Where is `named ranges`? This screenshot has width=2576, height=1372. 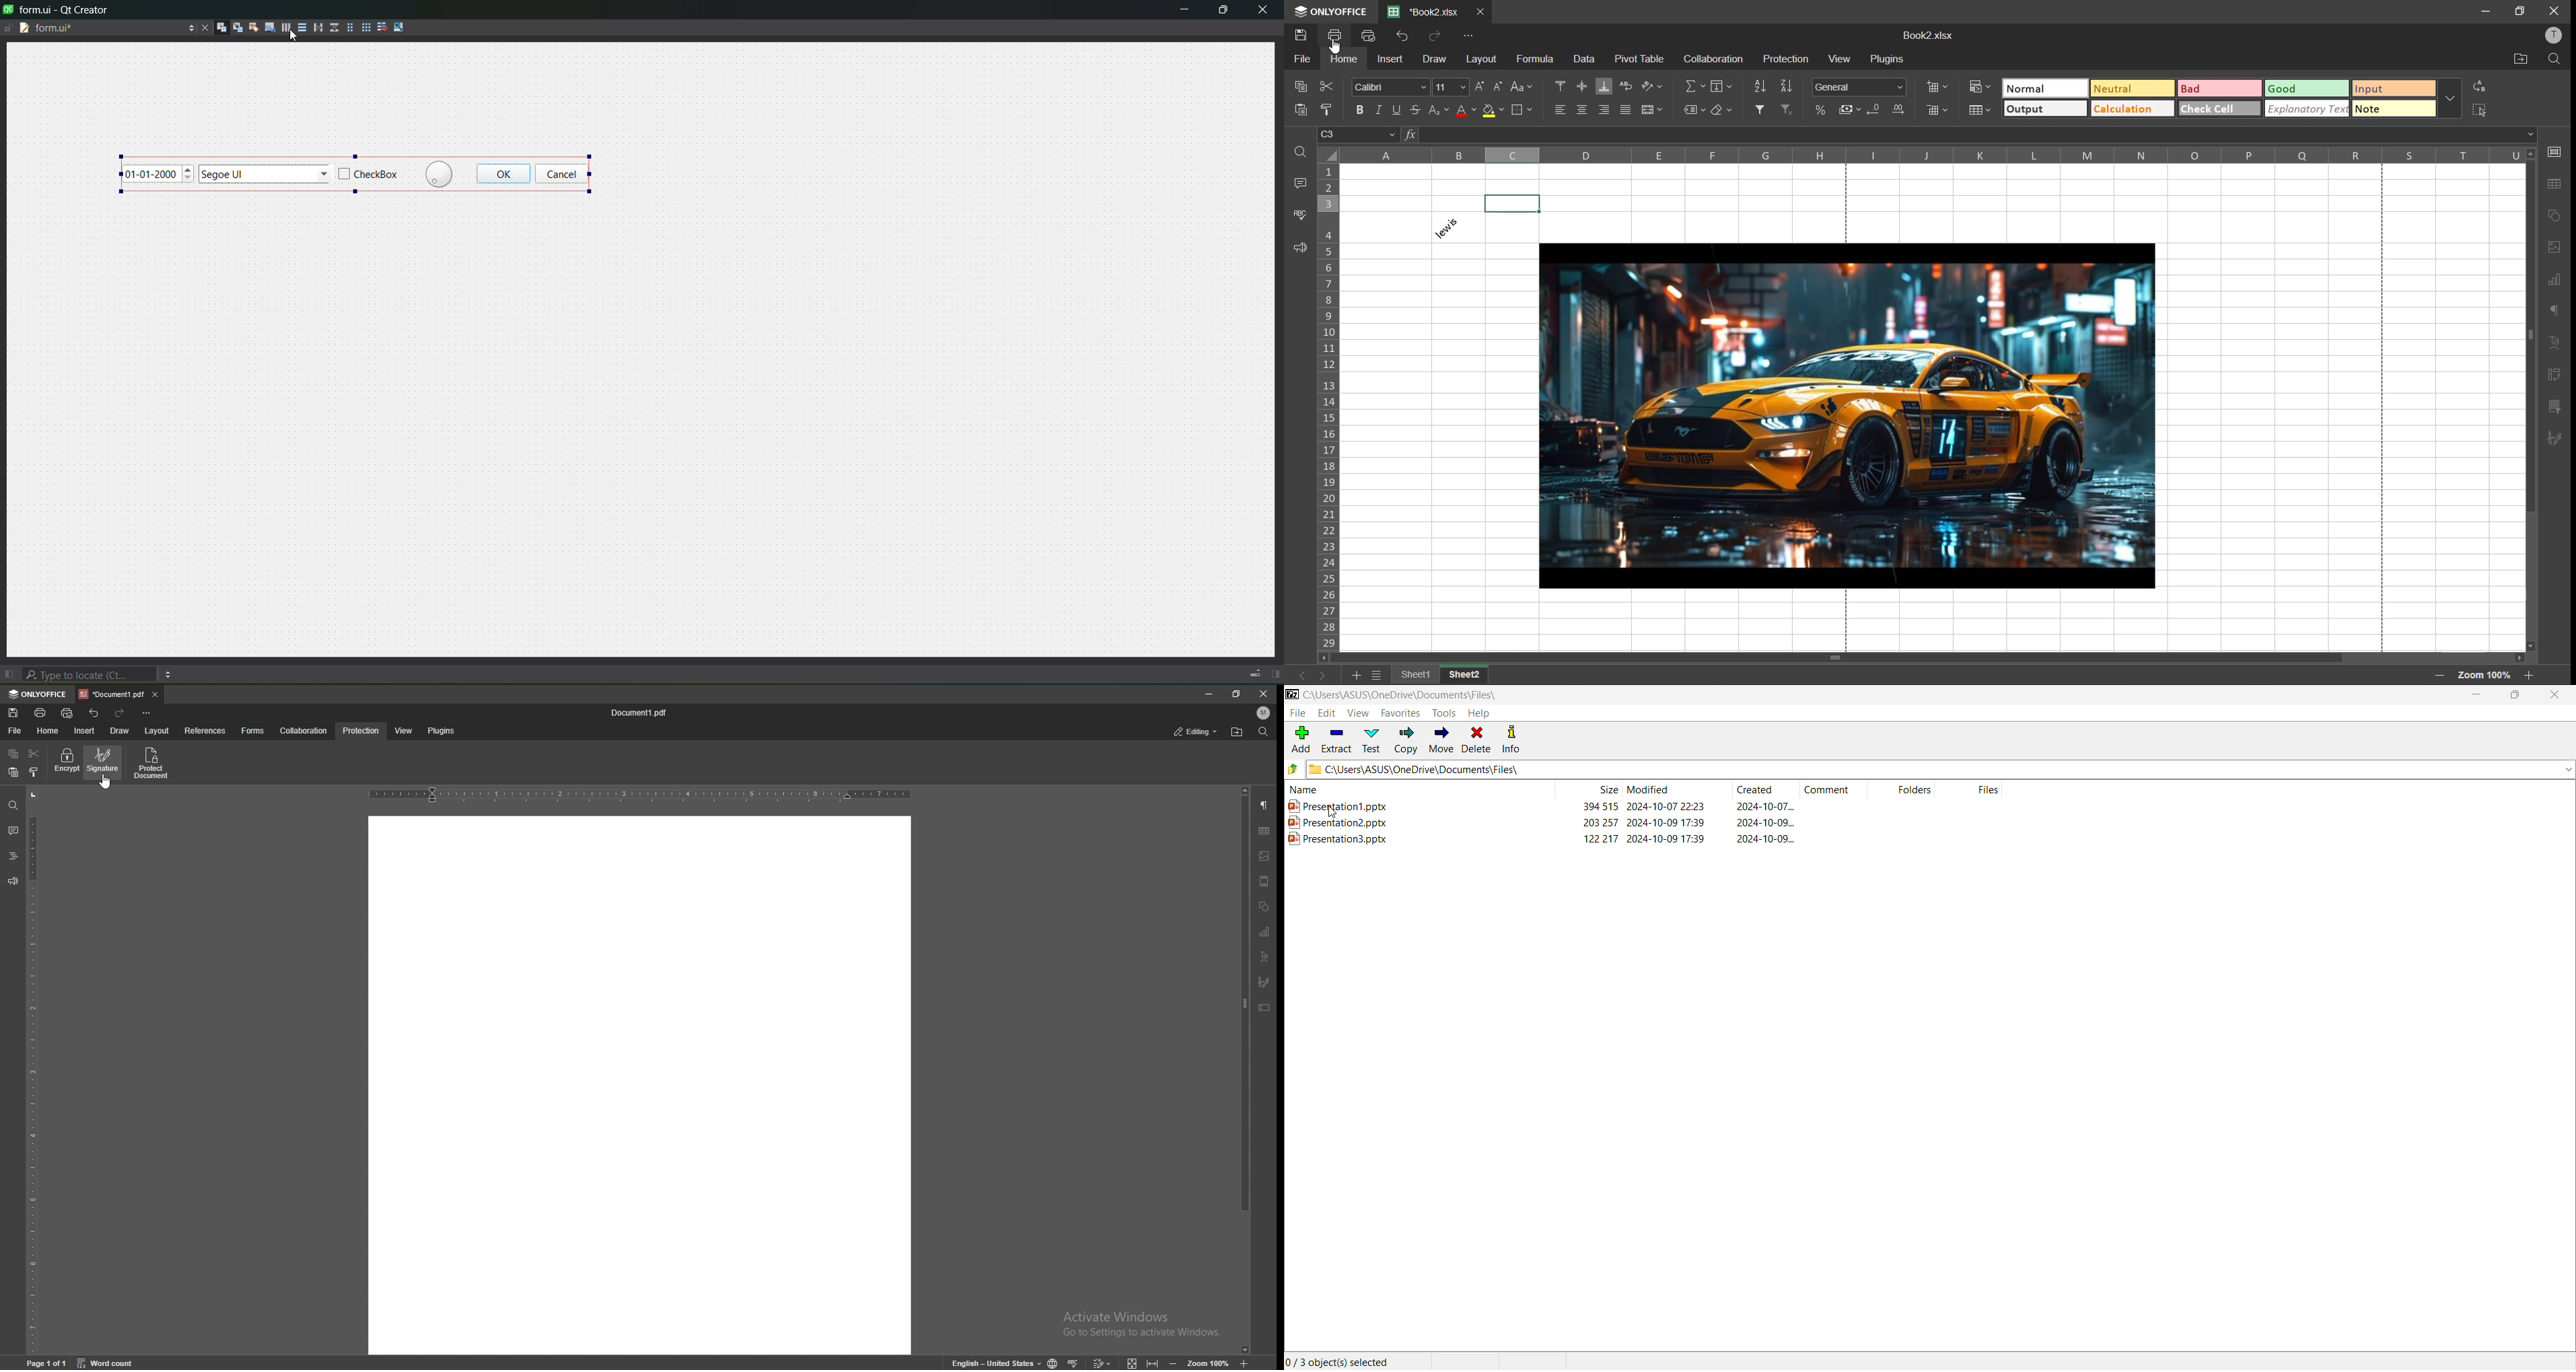
named ranges is located at coordinates (1694, 110).